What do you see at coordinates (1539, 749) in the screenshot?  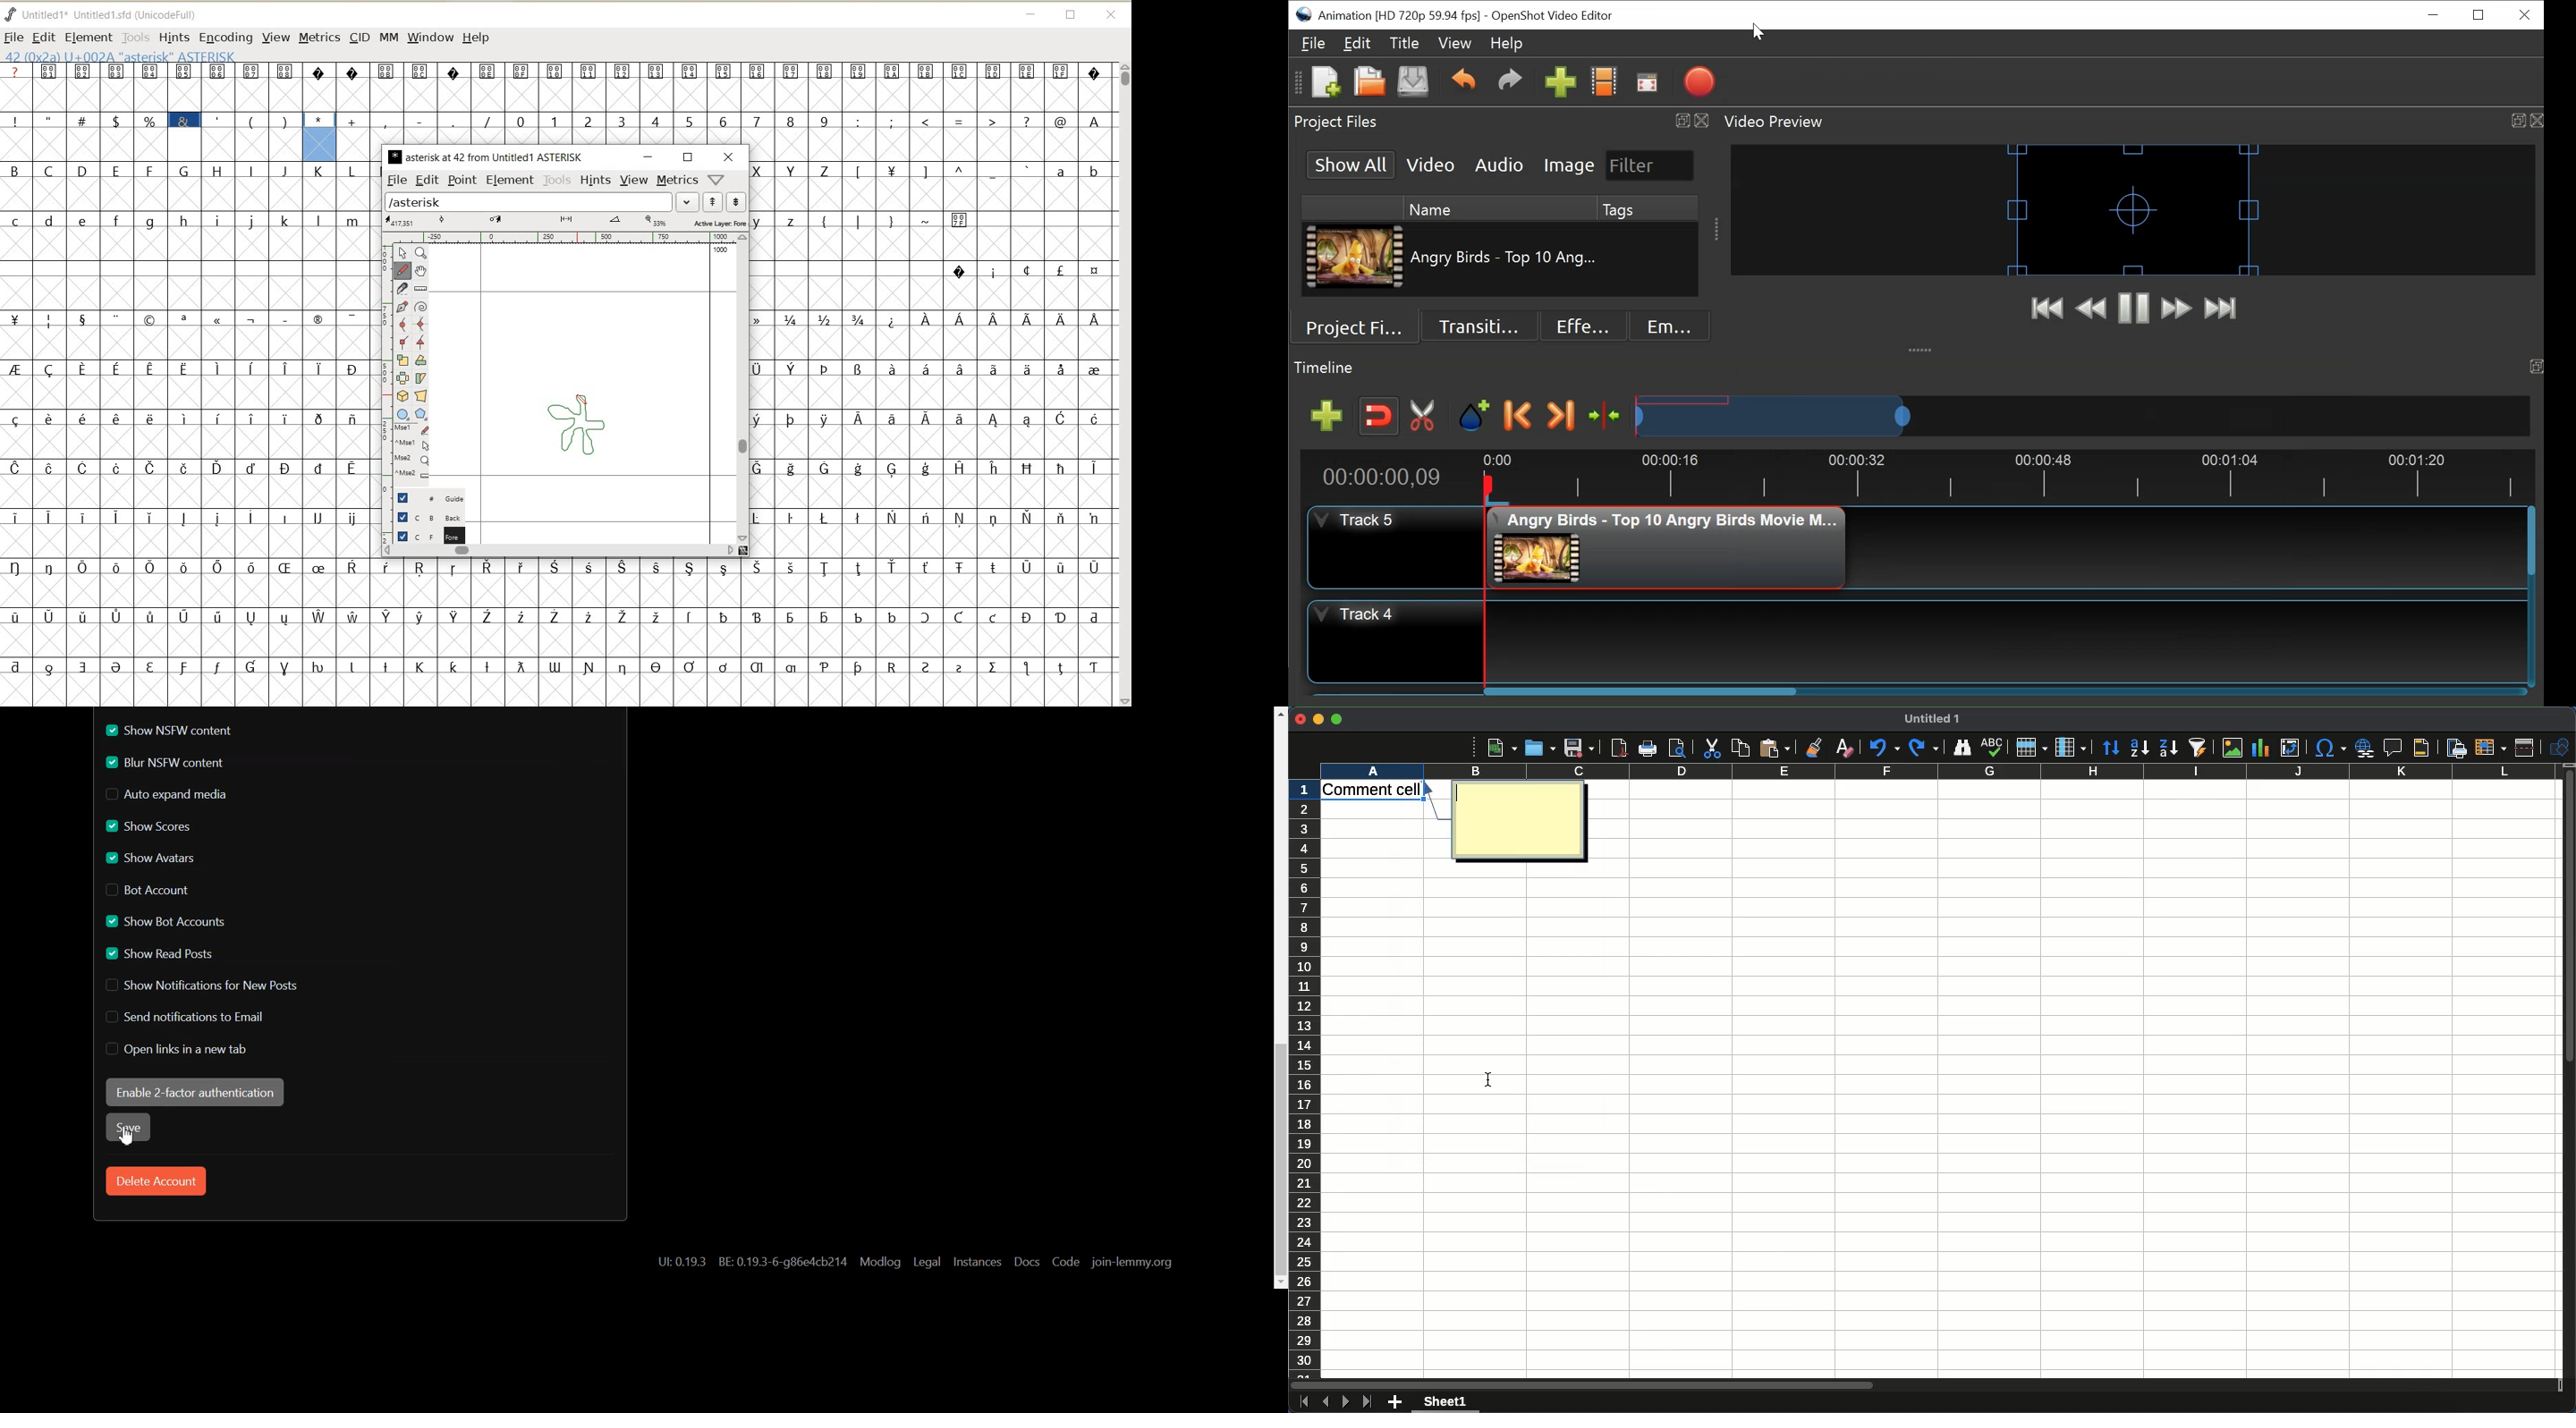 I see `Open` at bounding box center [1539, 749].